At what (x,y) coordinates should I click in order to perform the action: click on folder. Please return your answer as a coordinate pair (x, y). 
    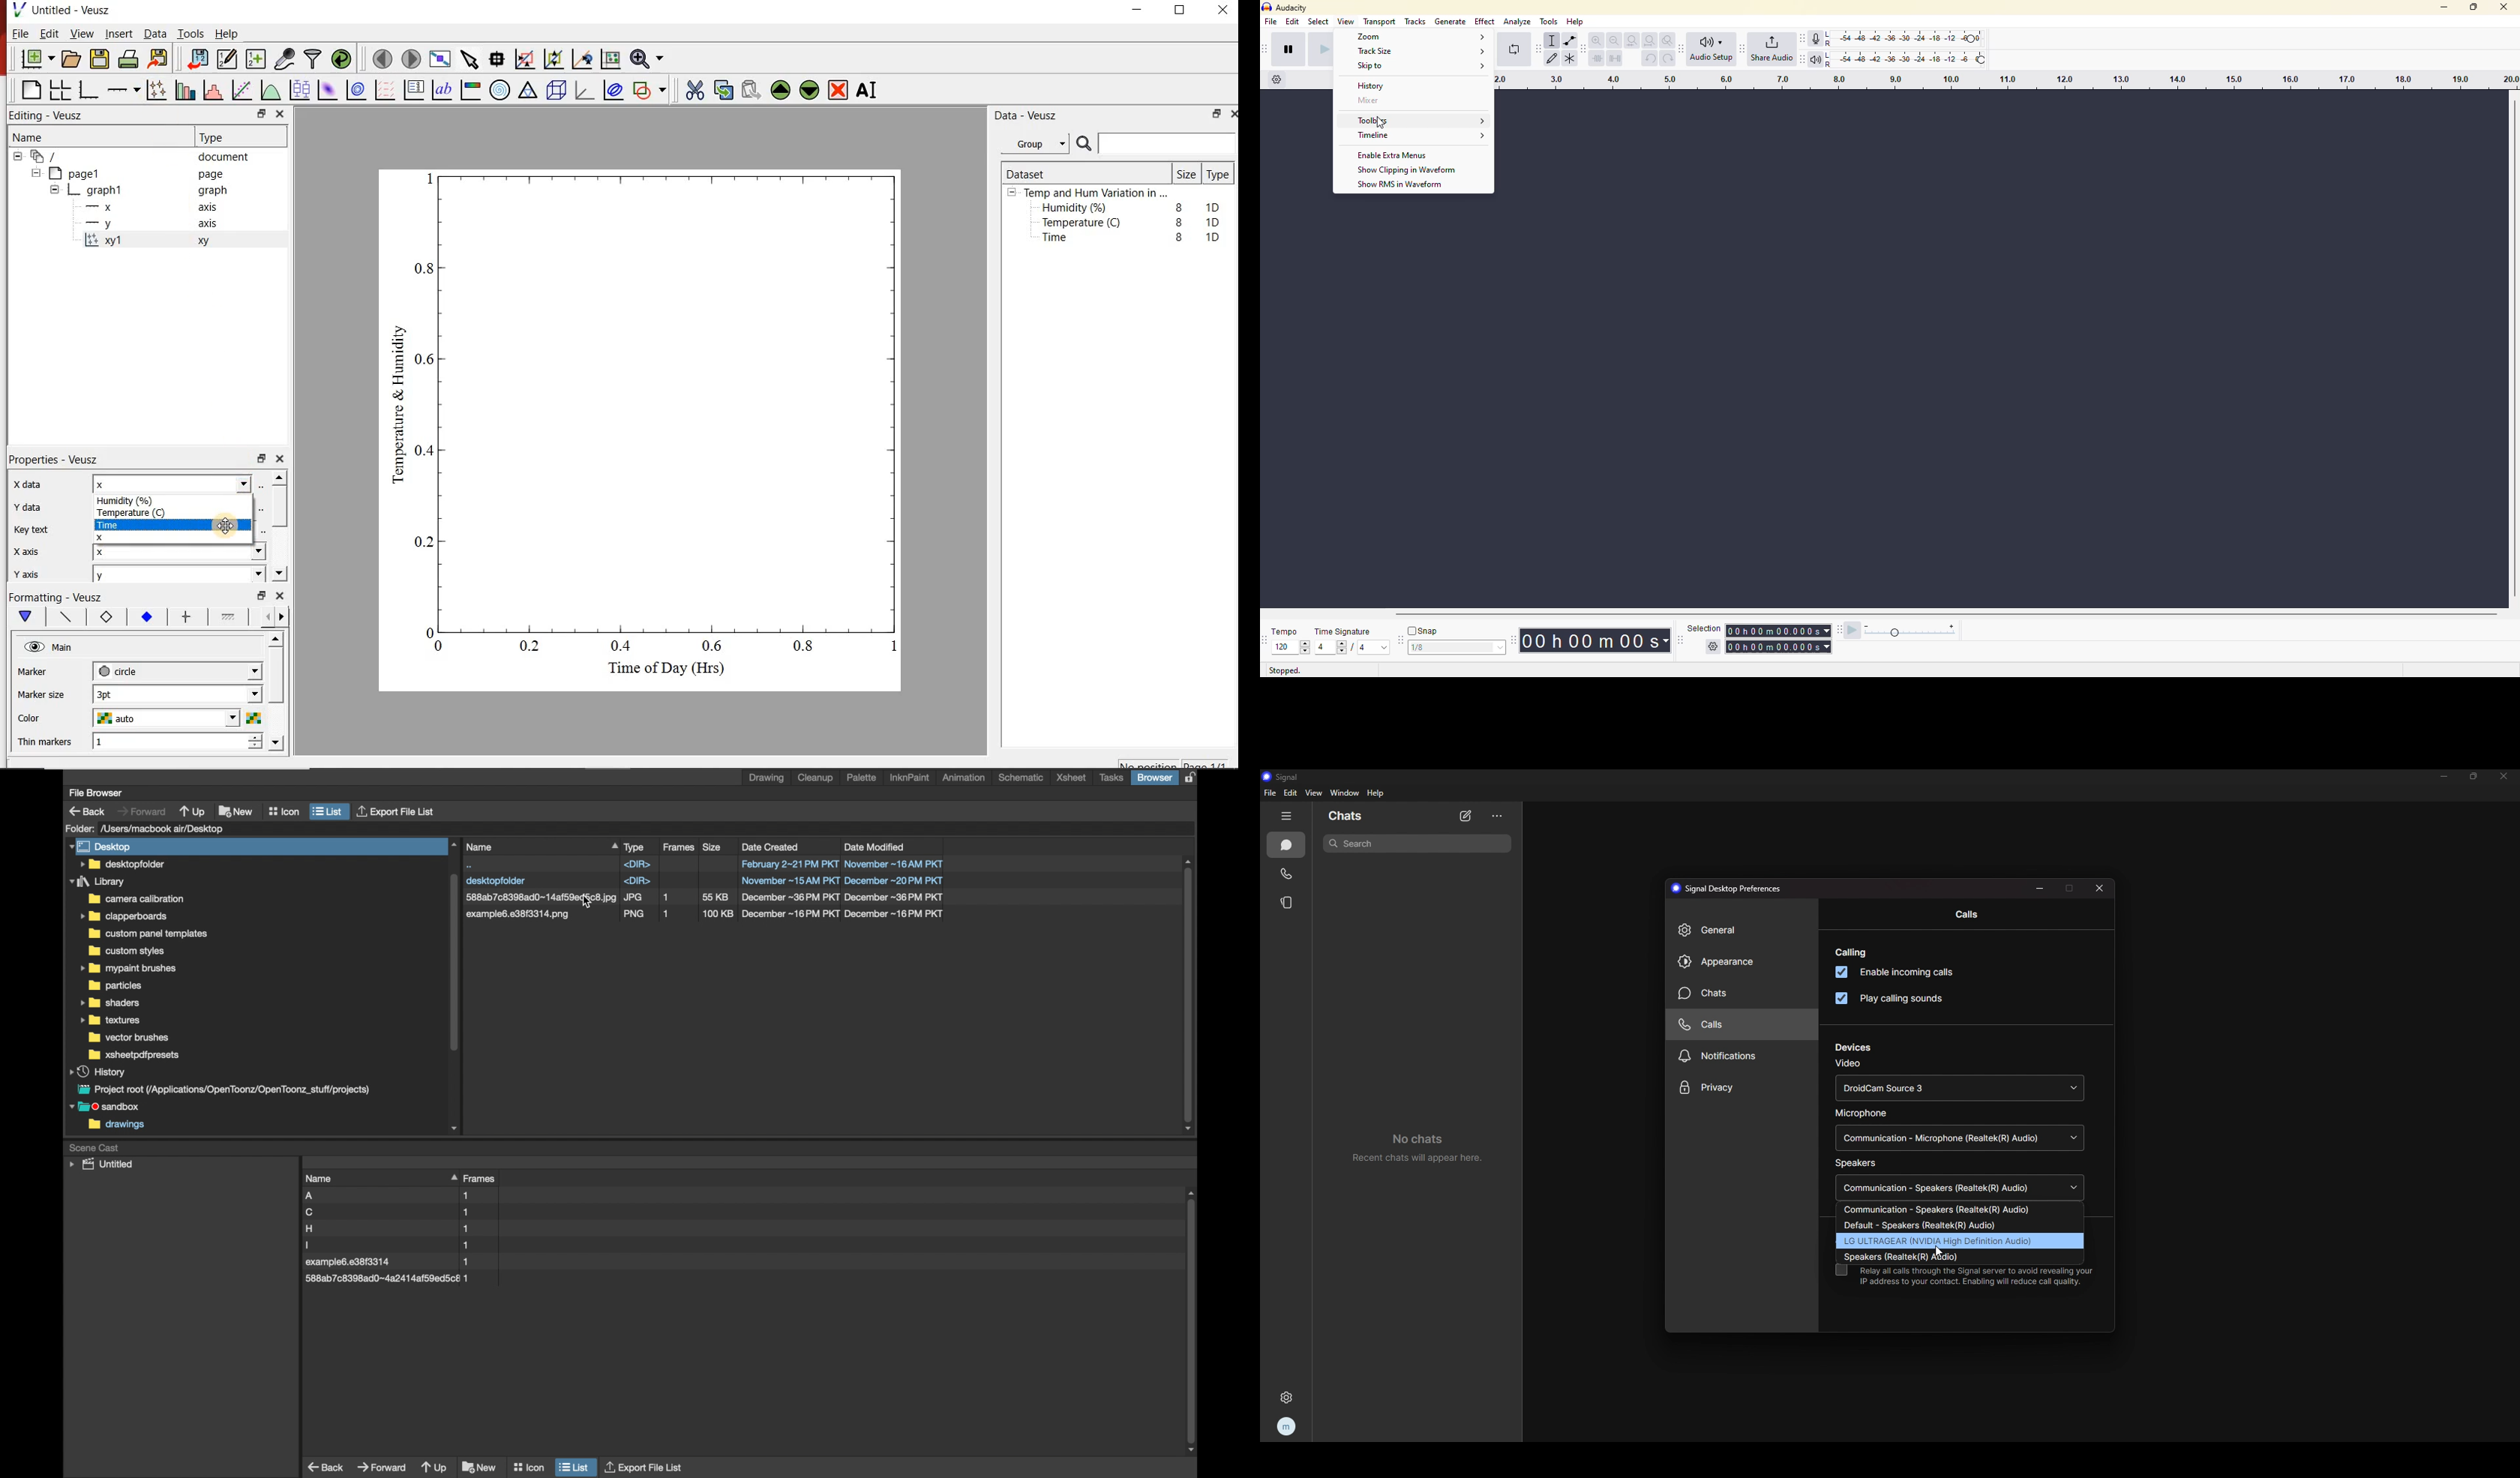
    Looking at the image, I should click on (123, 916).